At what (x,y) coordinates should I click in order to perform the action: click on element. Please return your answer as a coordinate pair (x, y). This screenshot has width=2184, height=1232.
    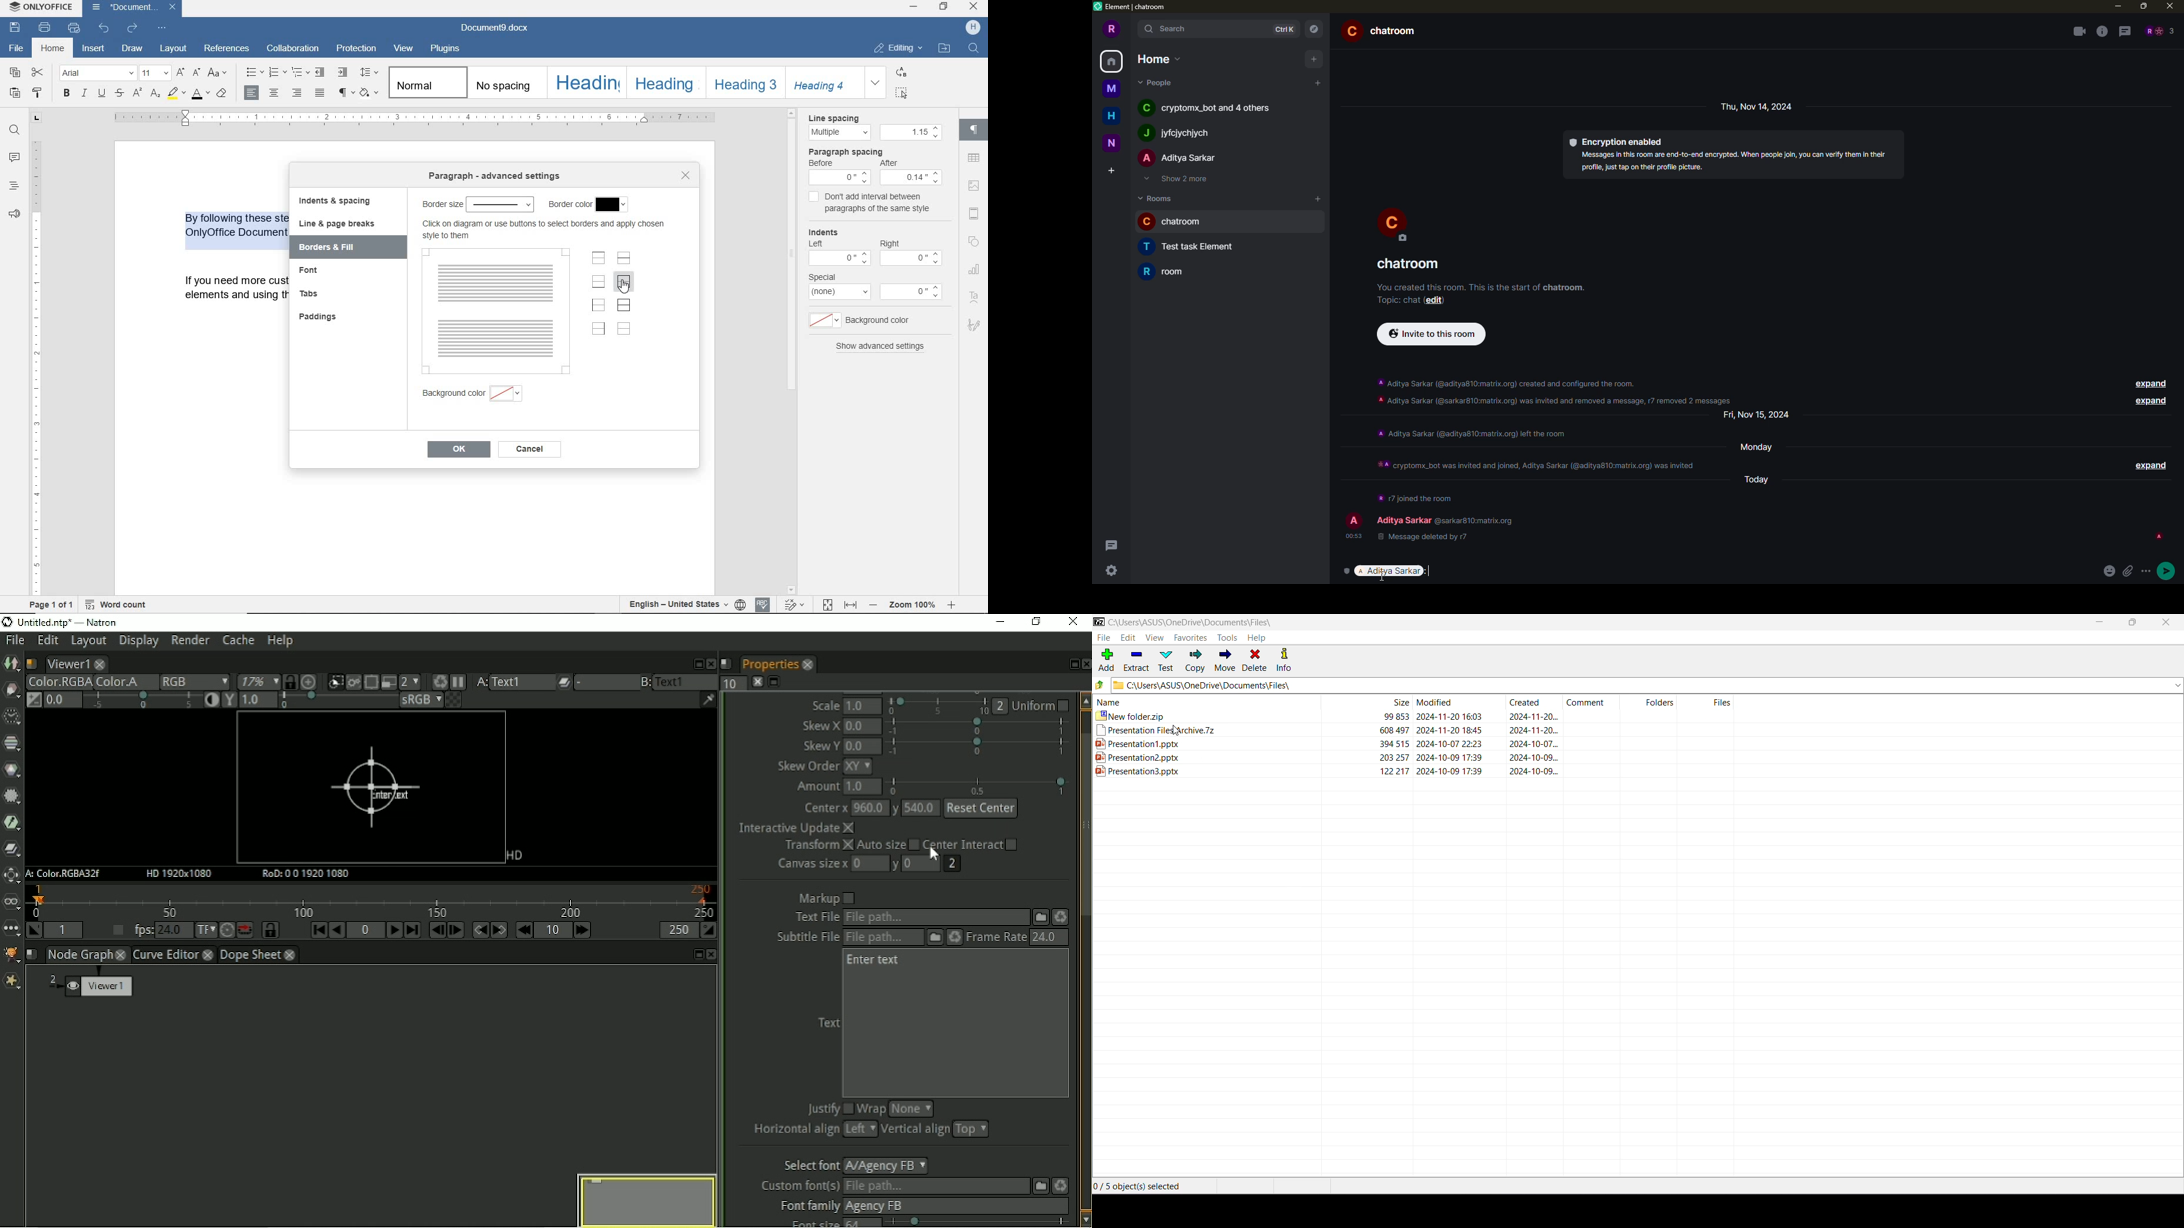
    Looking at the image, I should click on (1134, 8).